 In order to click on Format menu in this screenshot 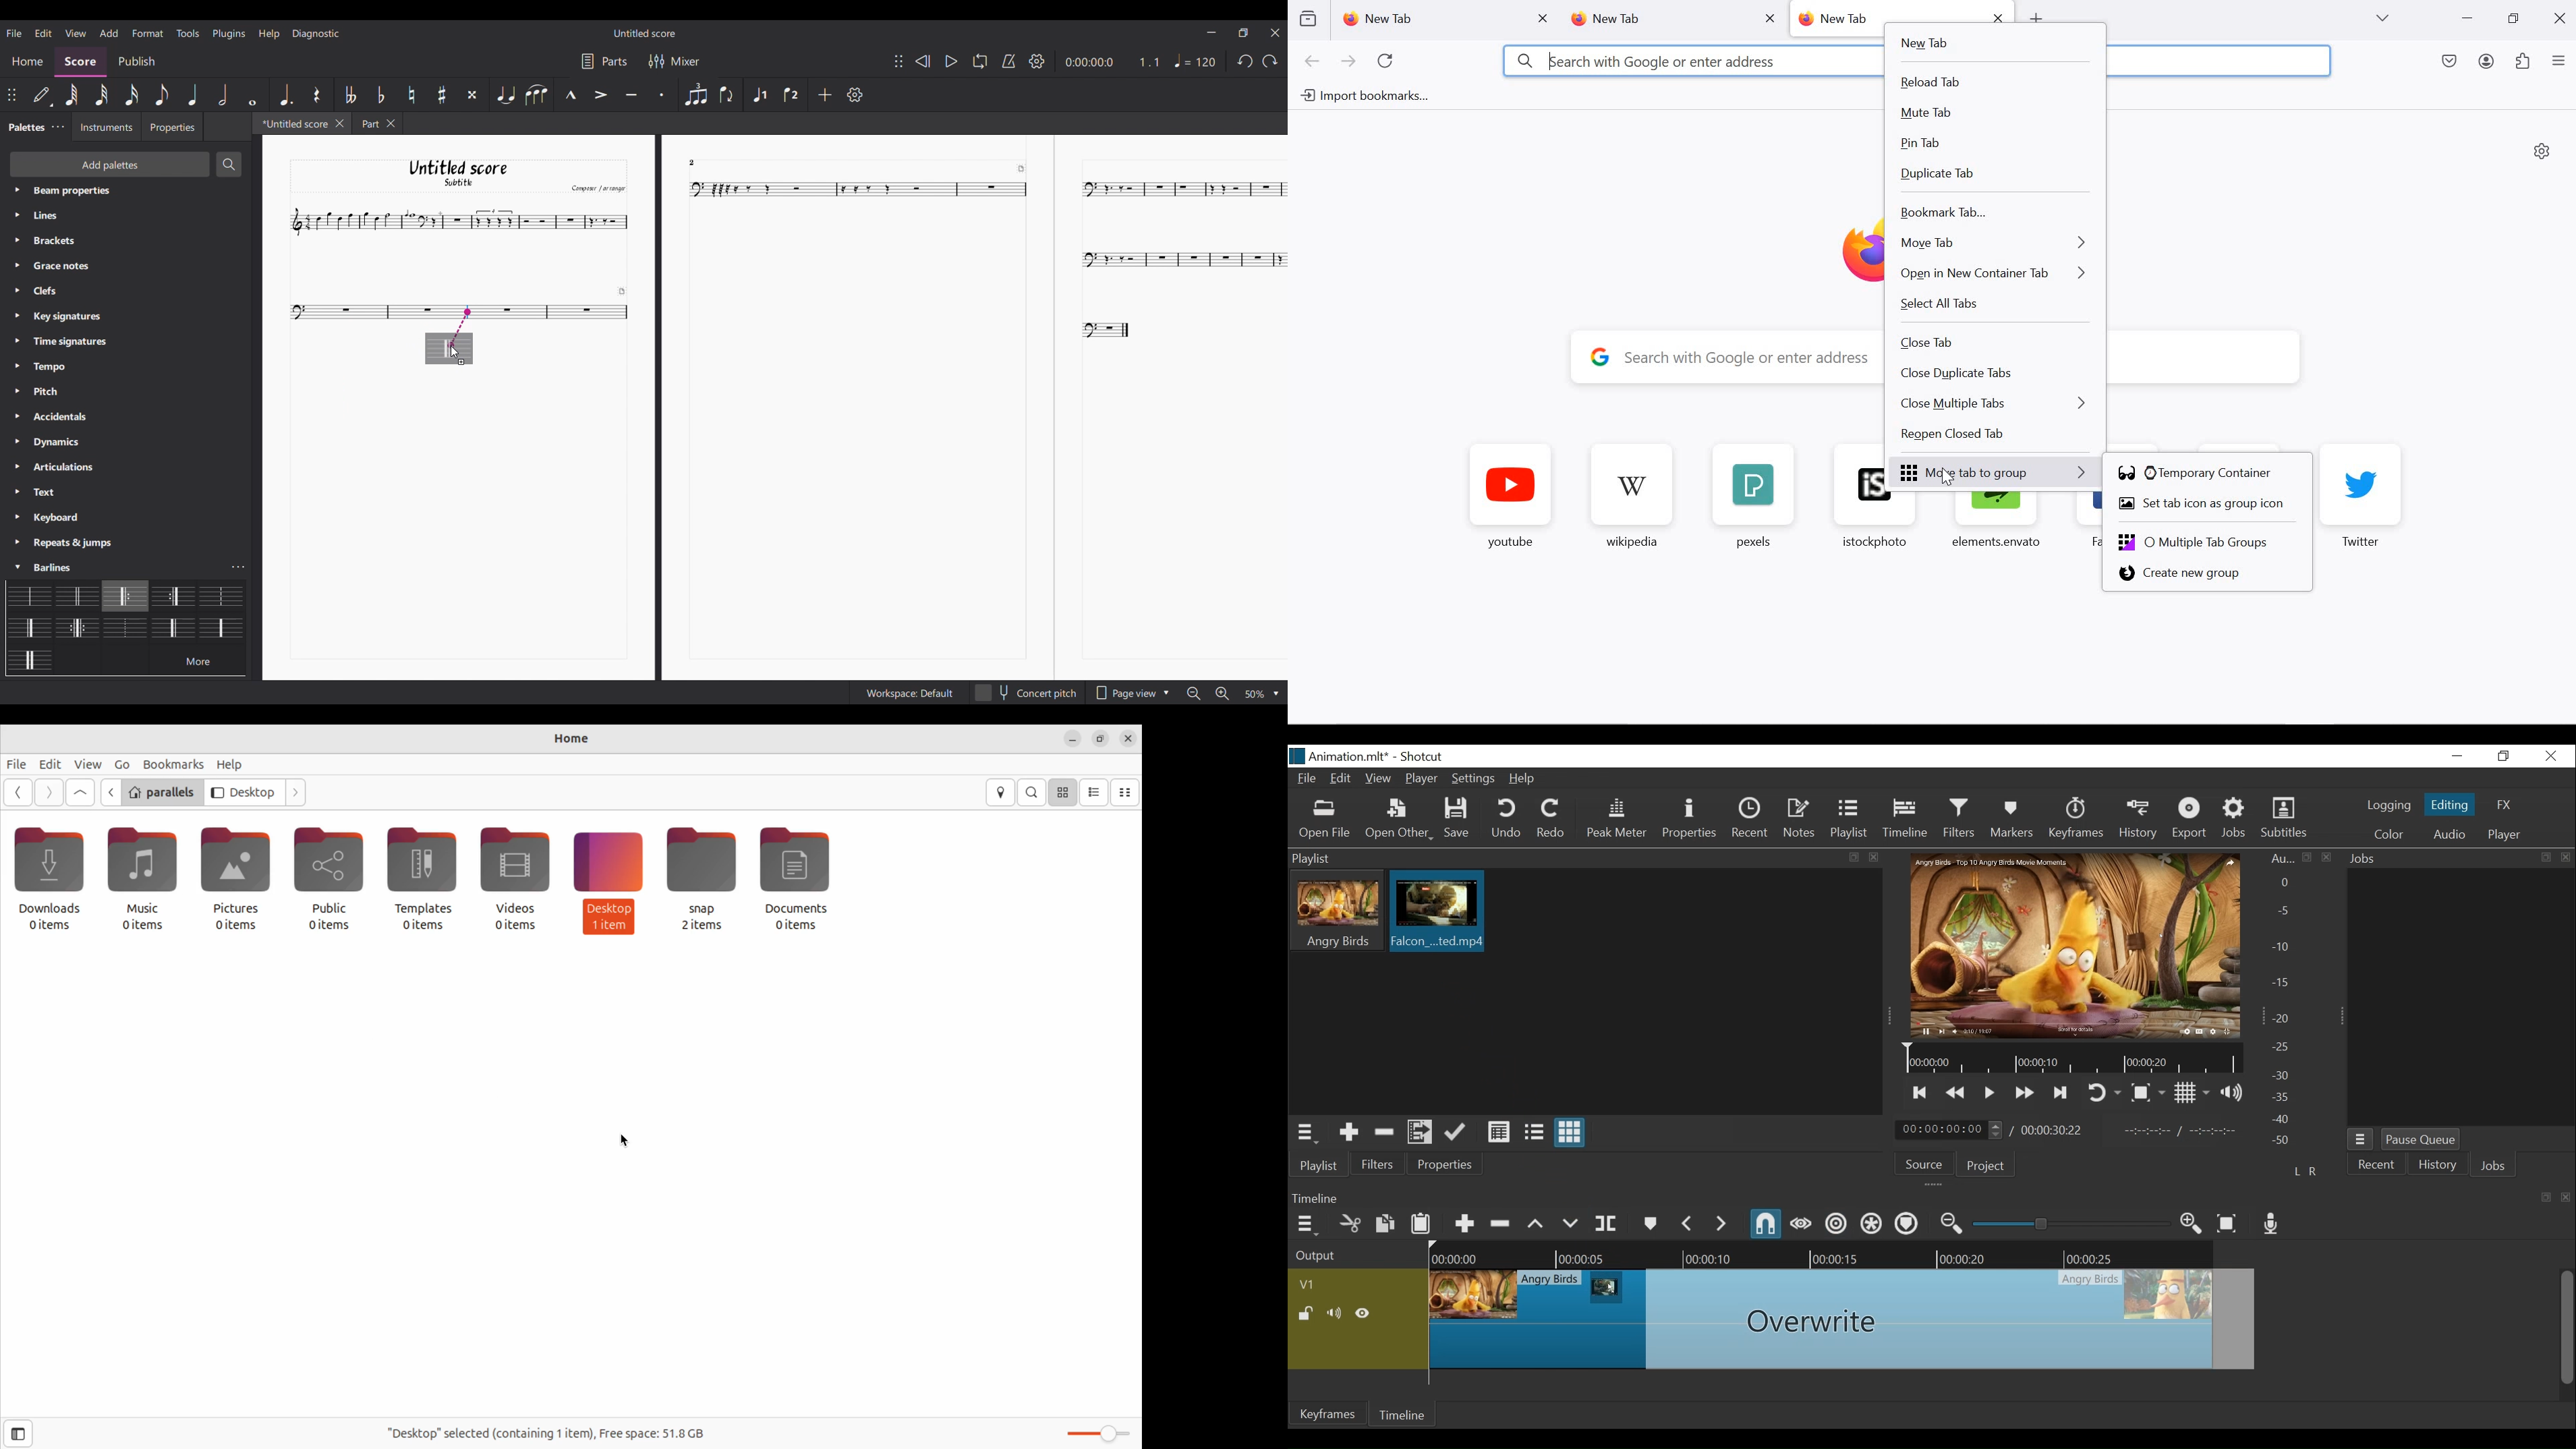, I will do `click(147, 33)`.